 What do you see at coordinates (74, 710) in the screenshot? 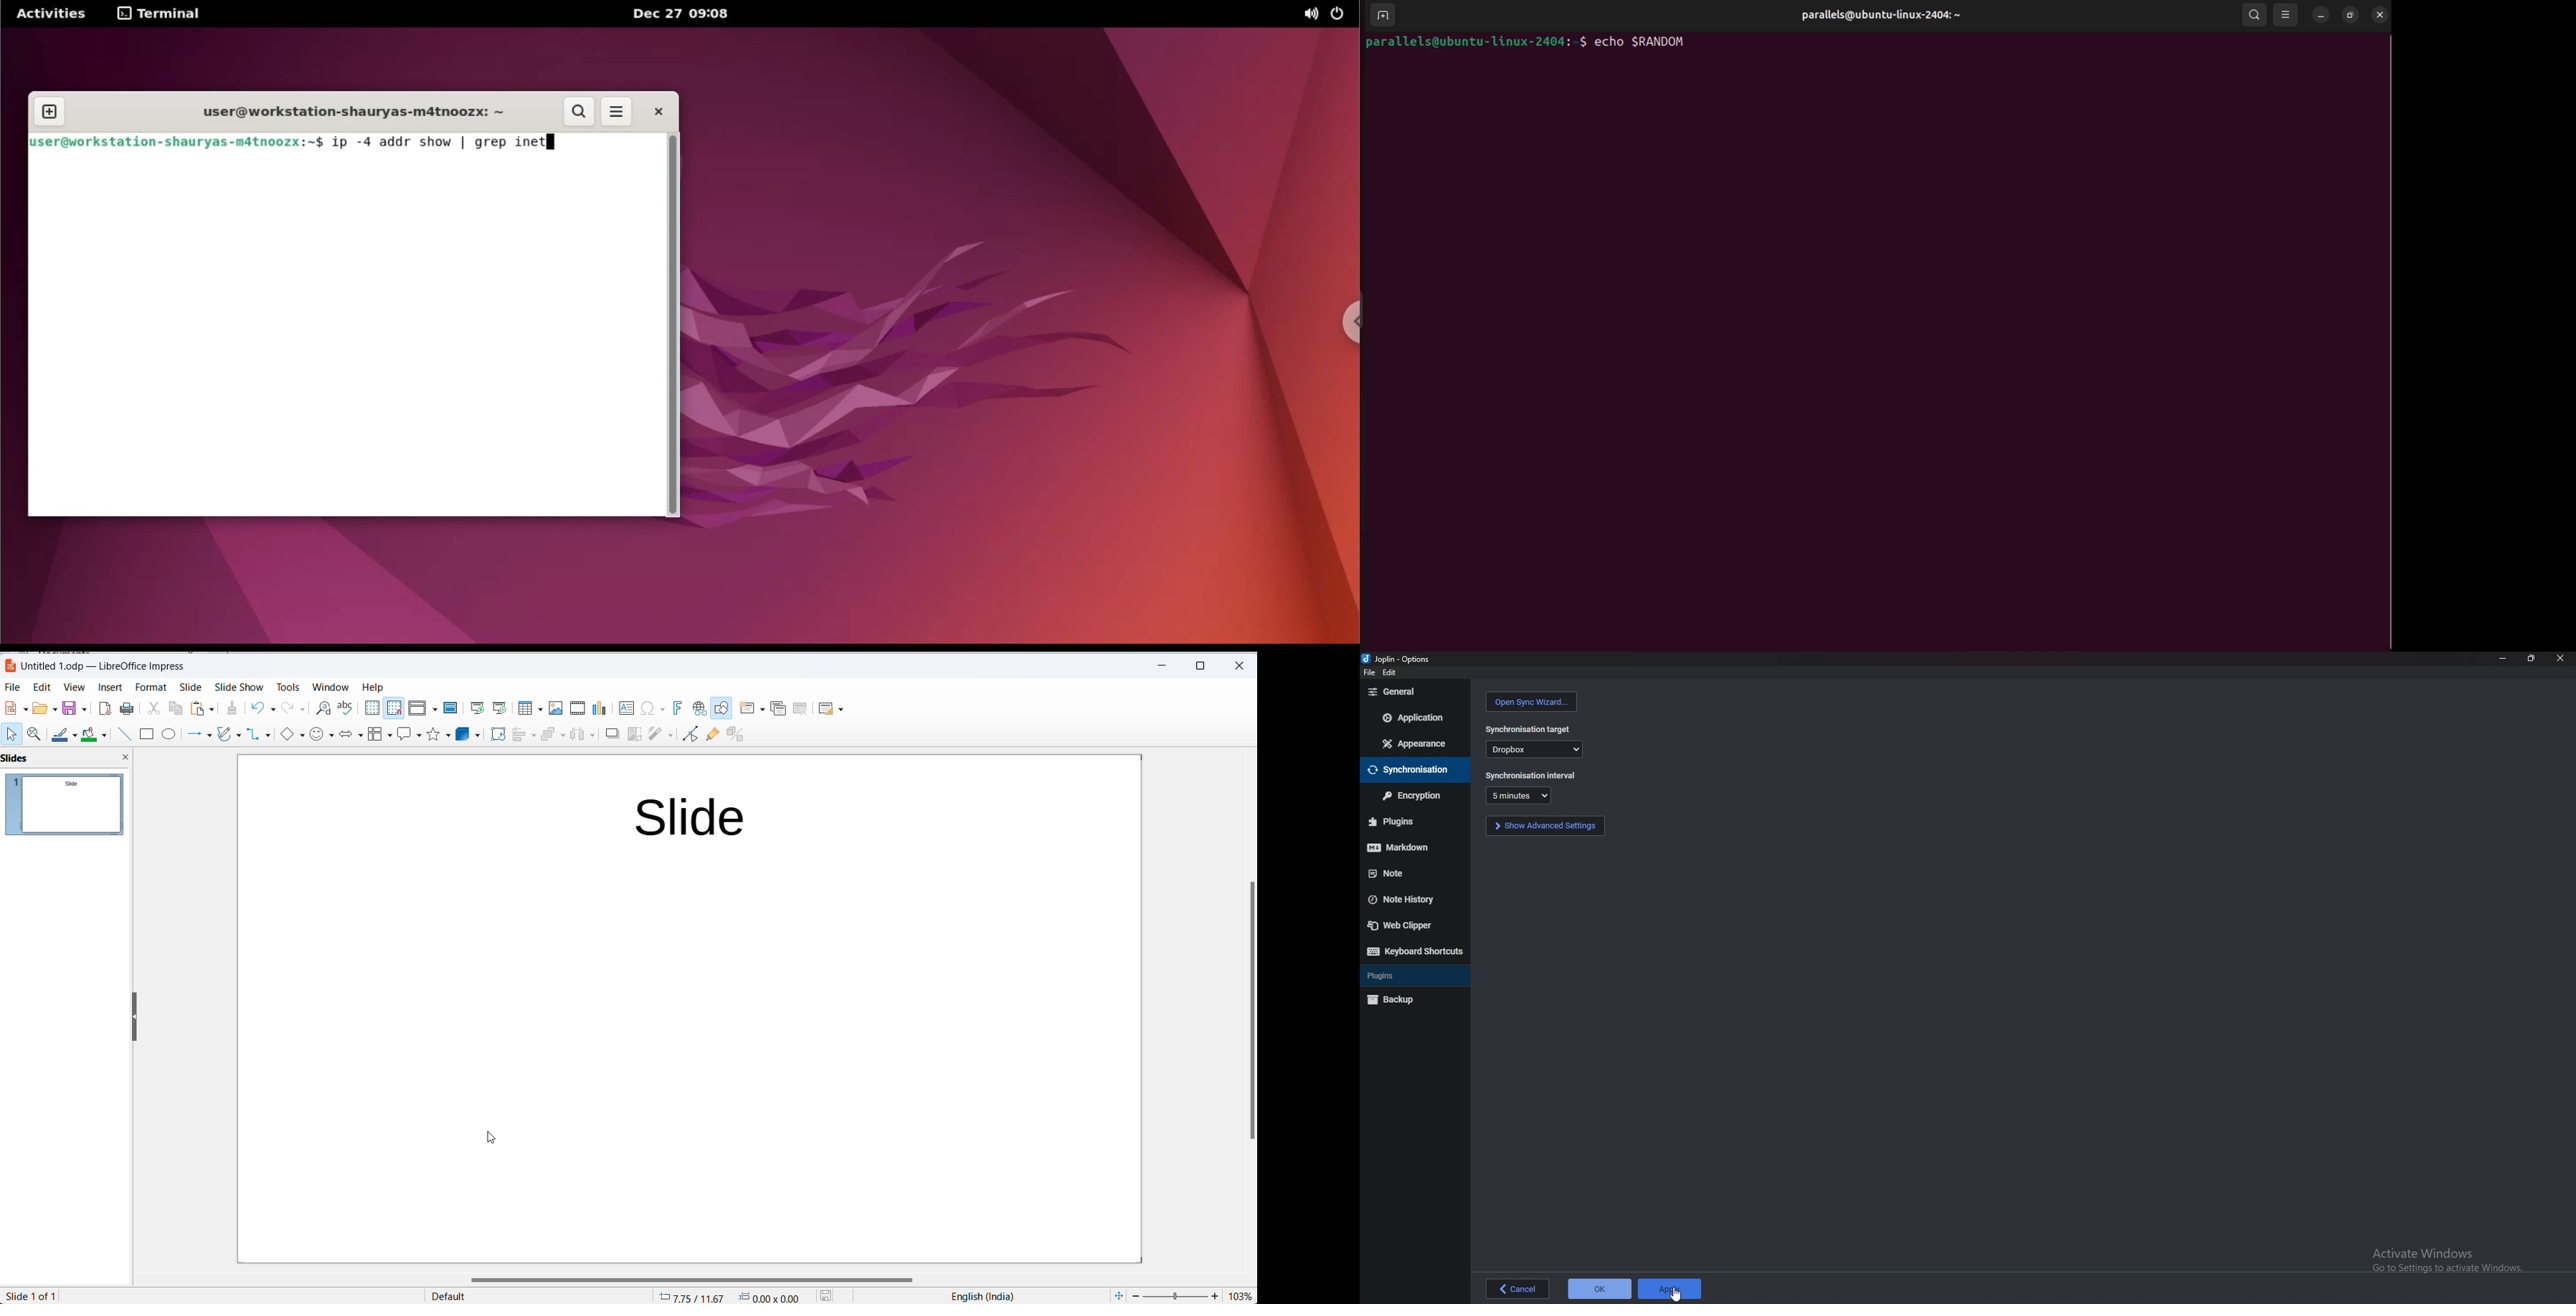
I see `save` at bounding box center [74, 710].